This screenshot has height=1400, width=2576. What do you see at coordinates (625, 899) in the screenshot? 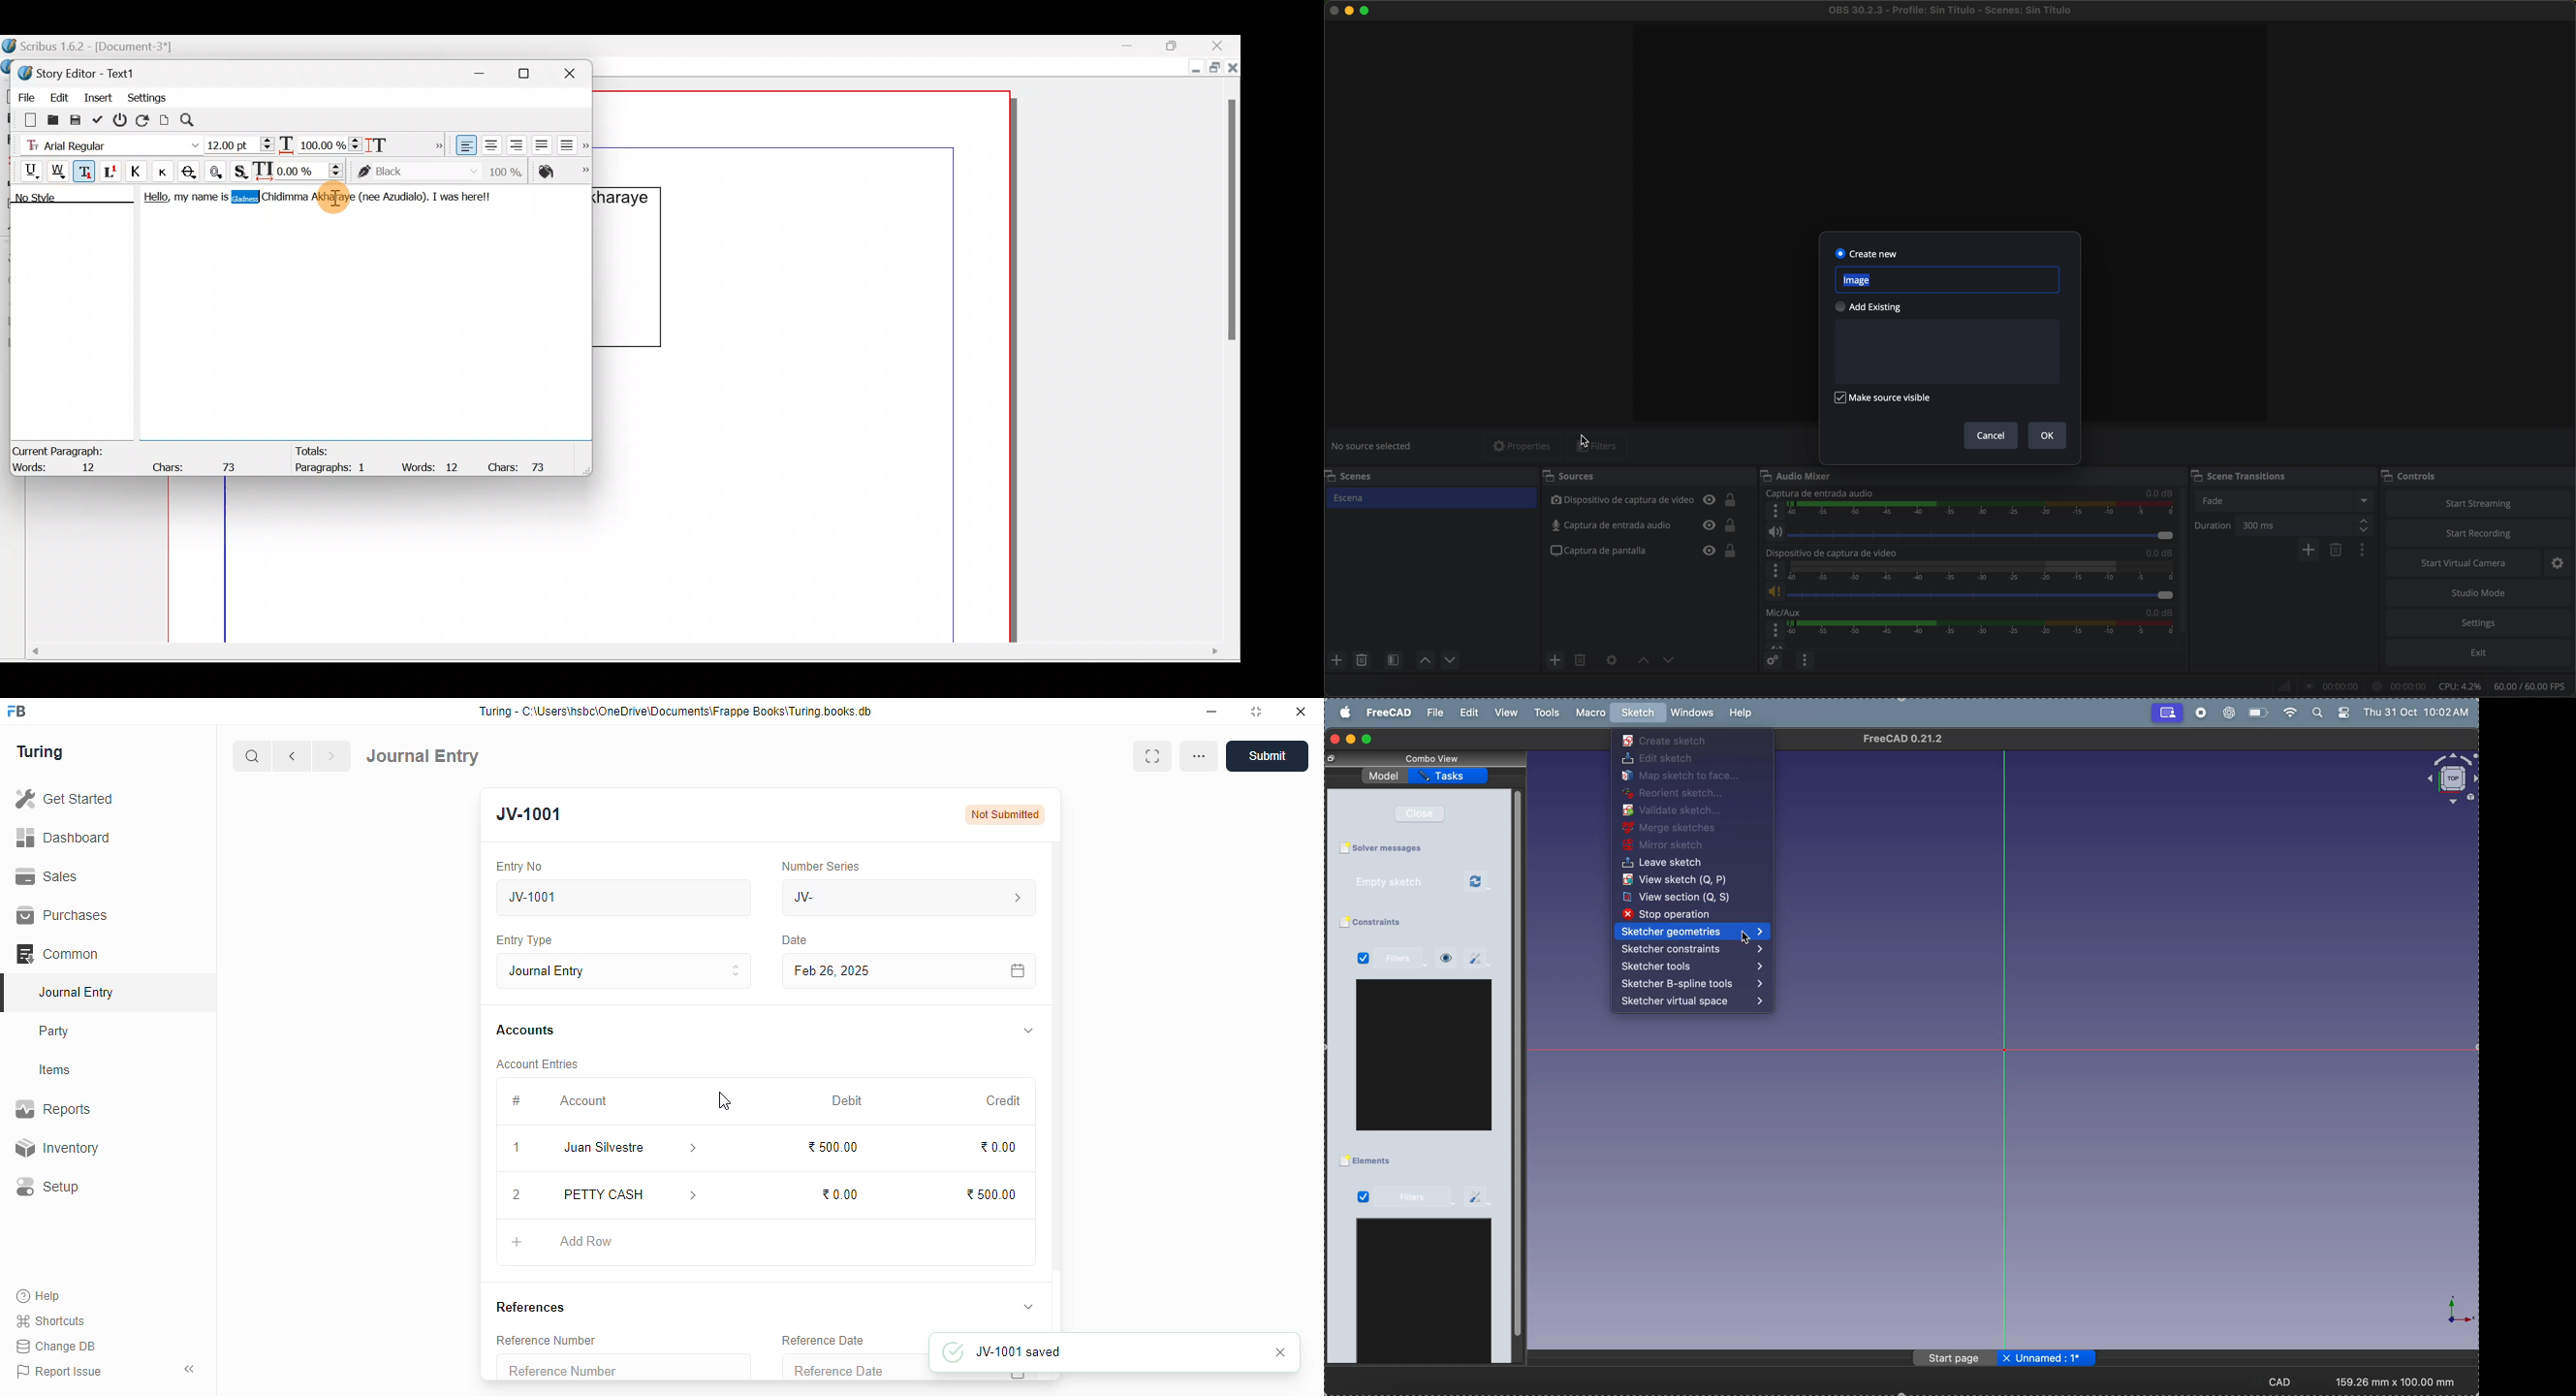
I see `new journal entry 05` at bounding box center [625, 899].